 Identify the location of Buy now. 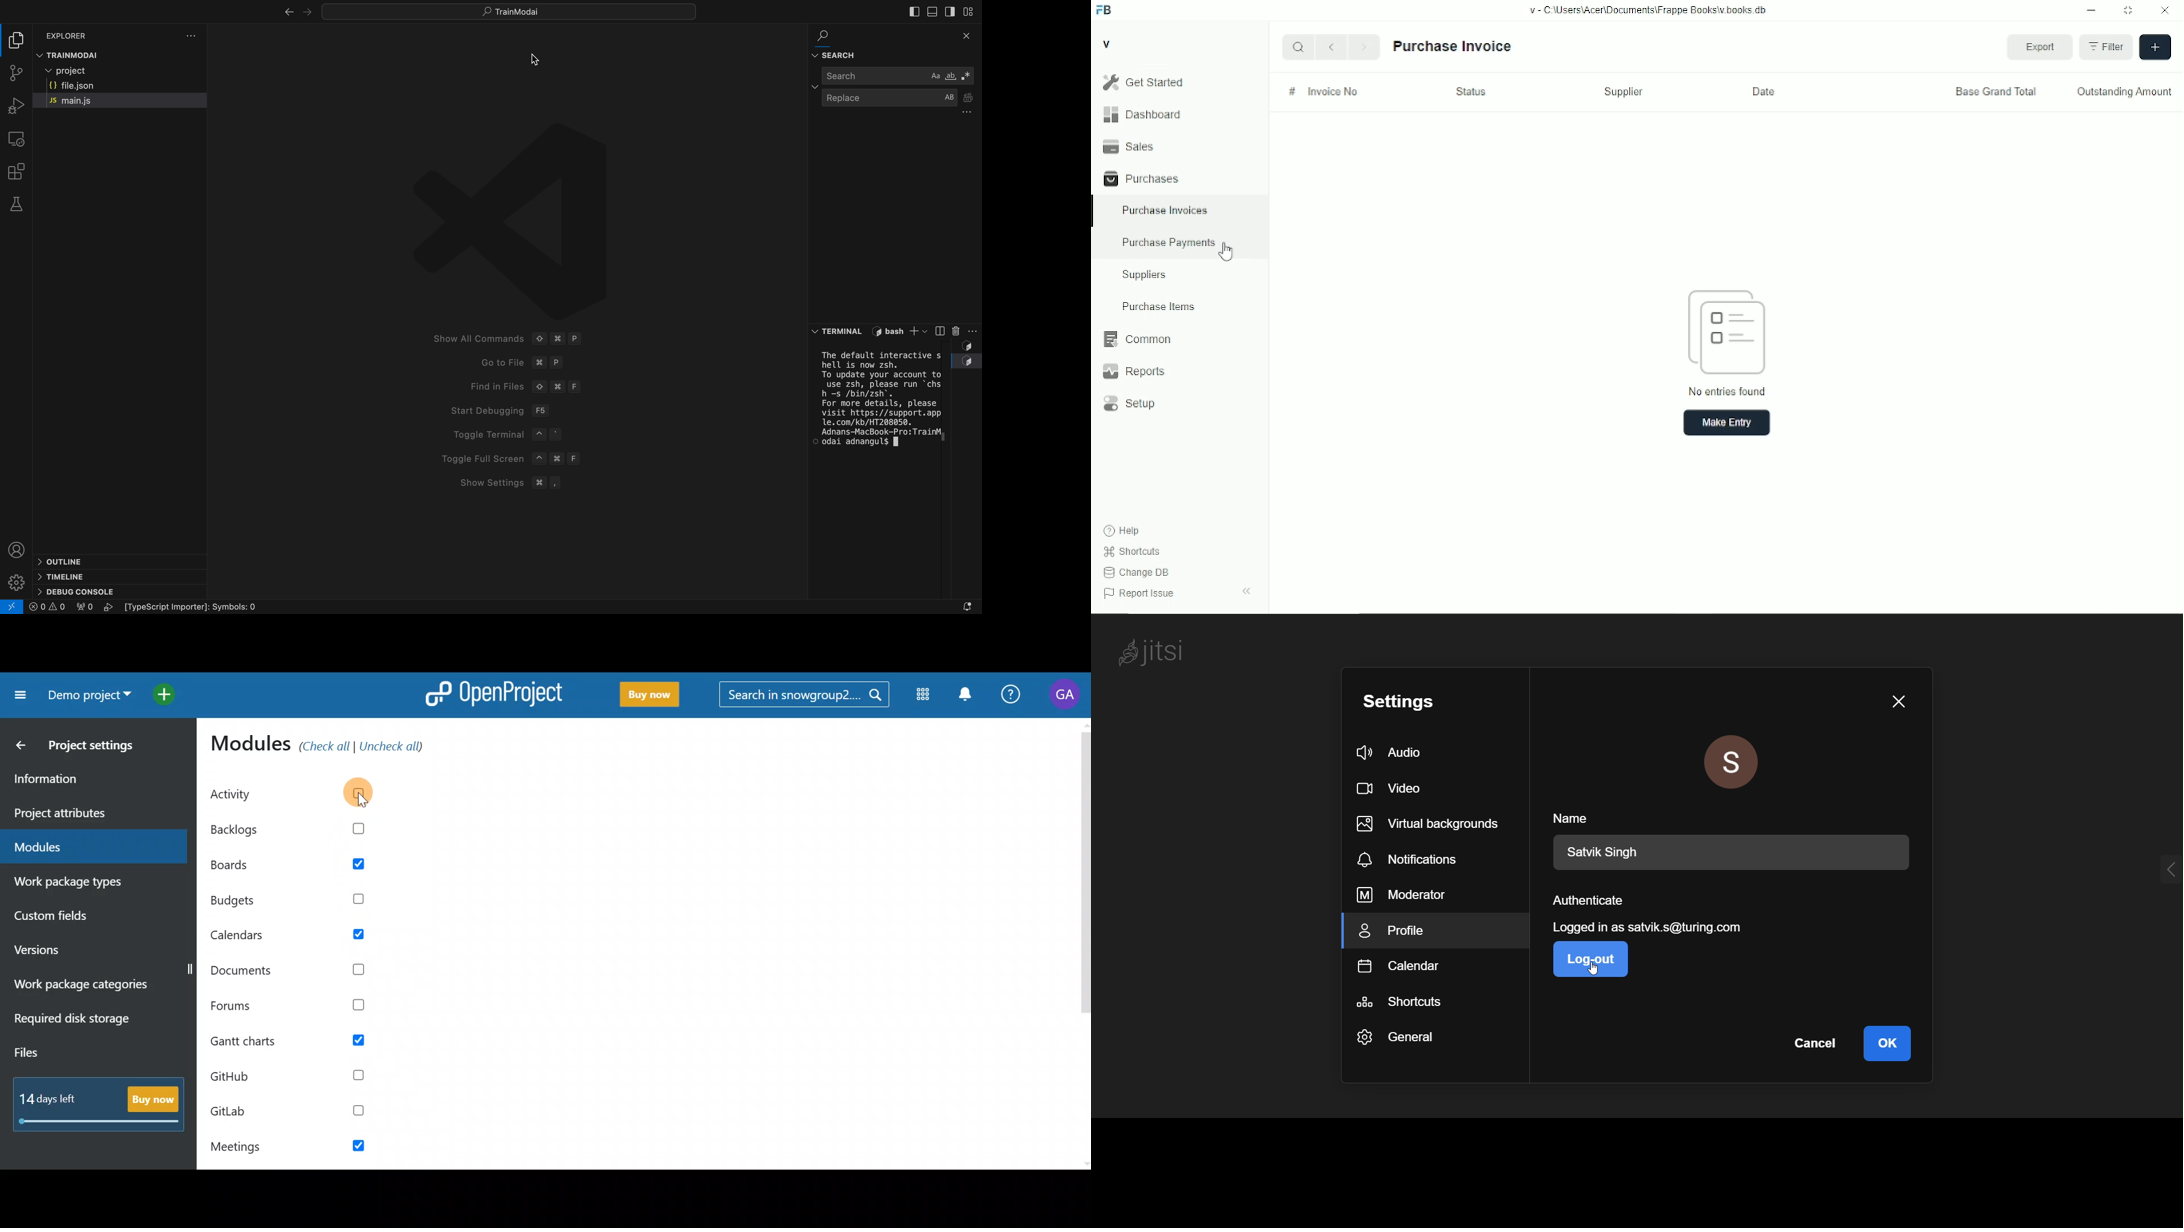
(102, 1101).